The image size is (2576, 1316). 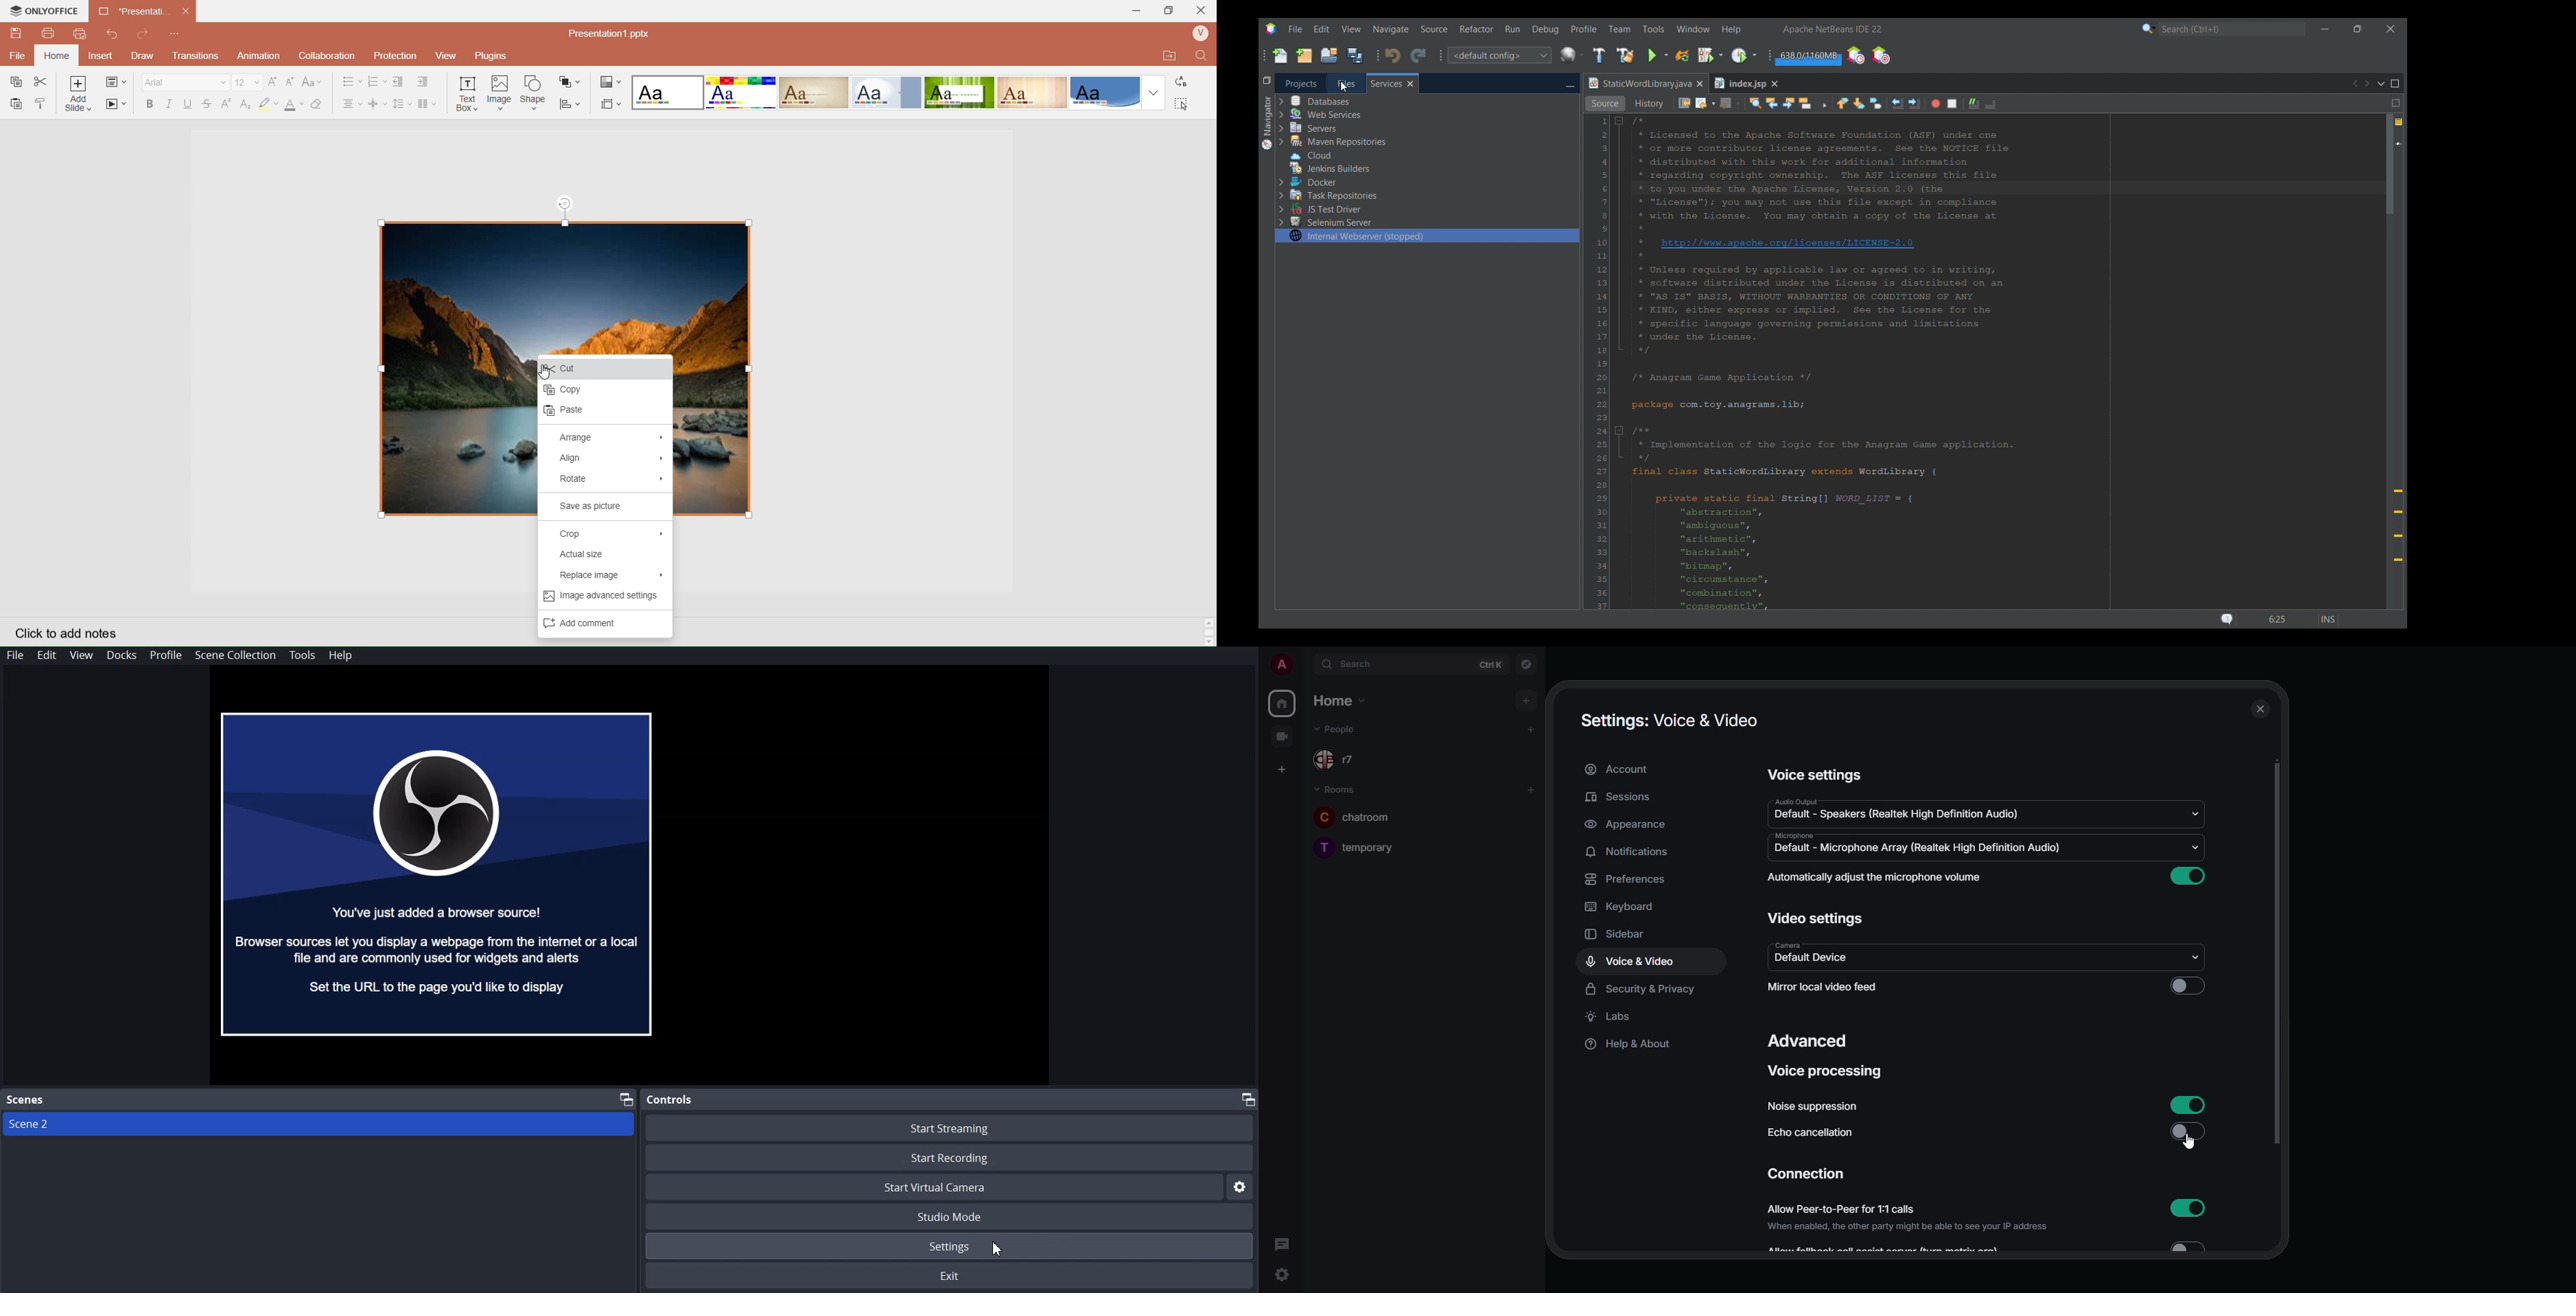 I want to click on Cut, so click(x=606, y=370).